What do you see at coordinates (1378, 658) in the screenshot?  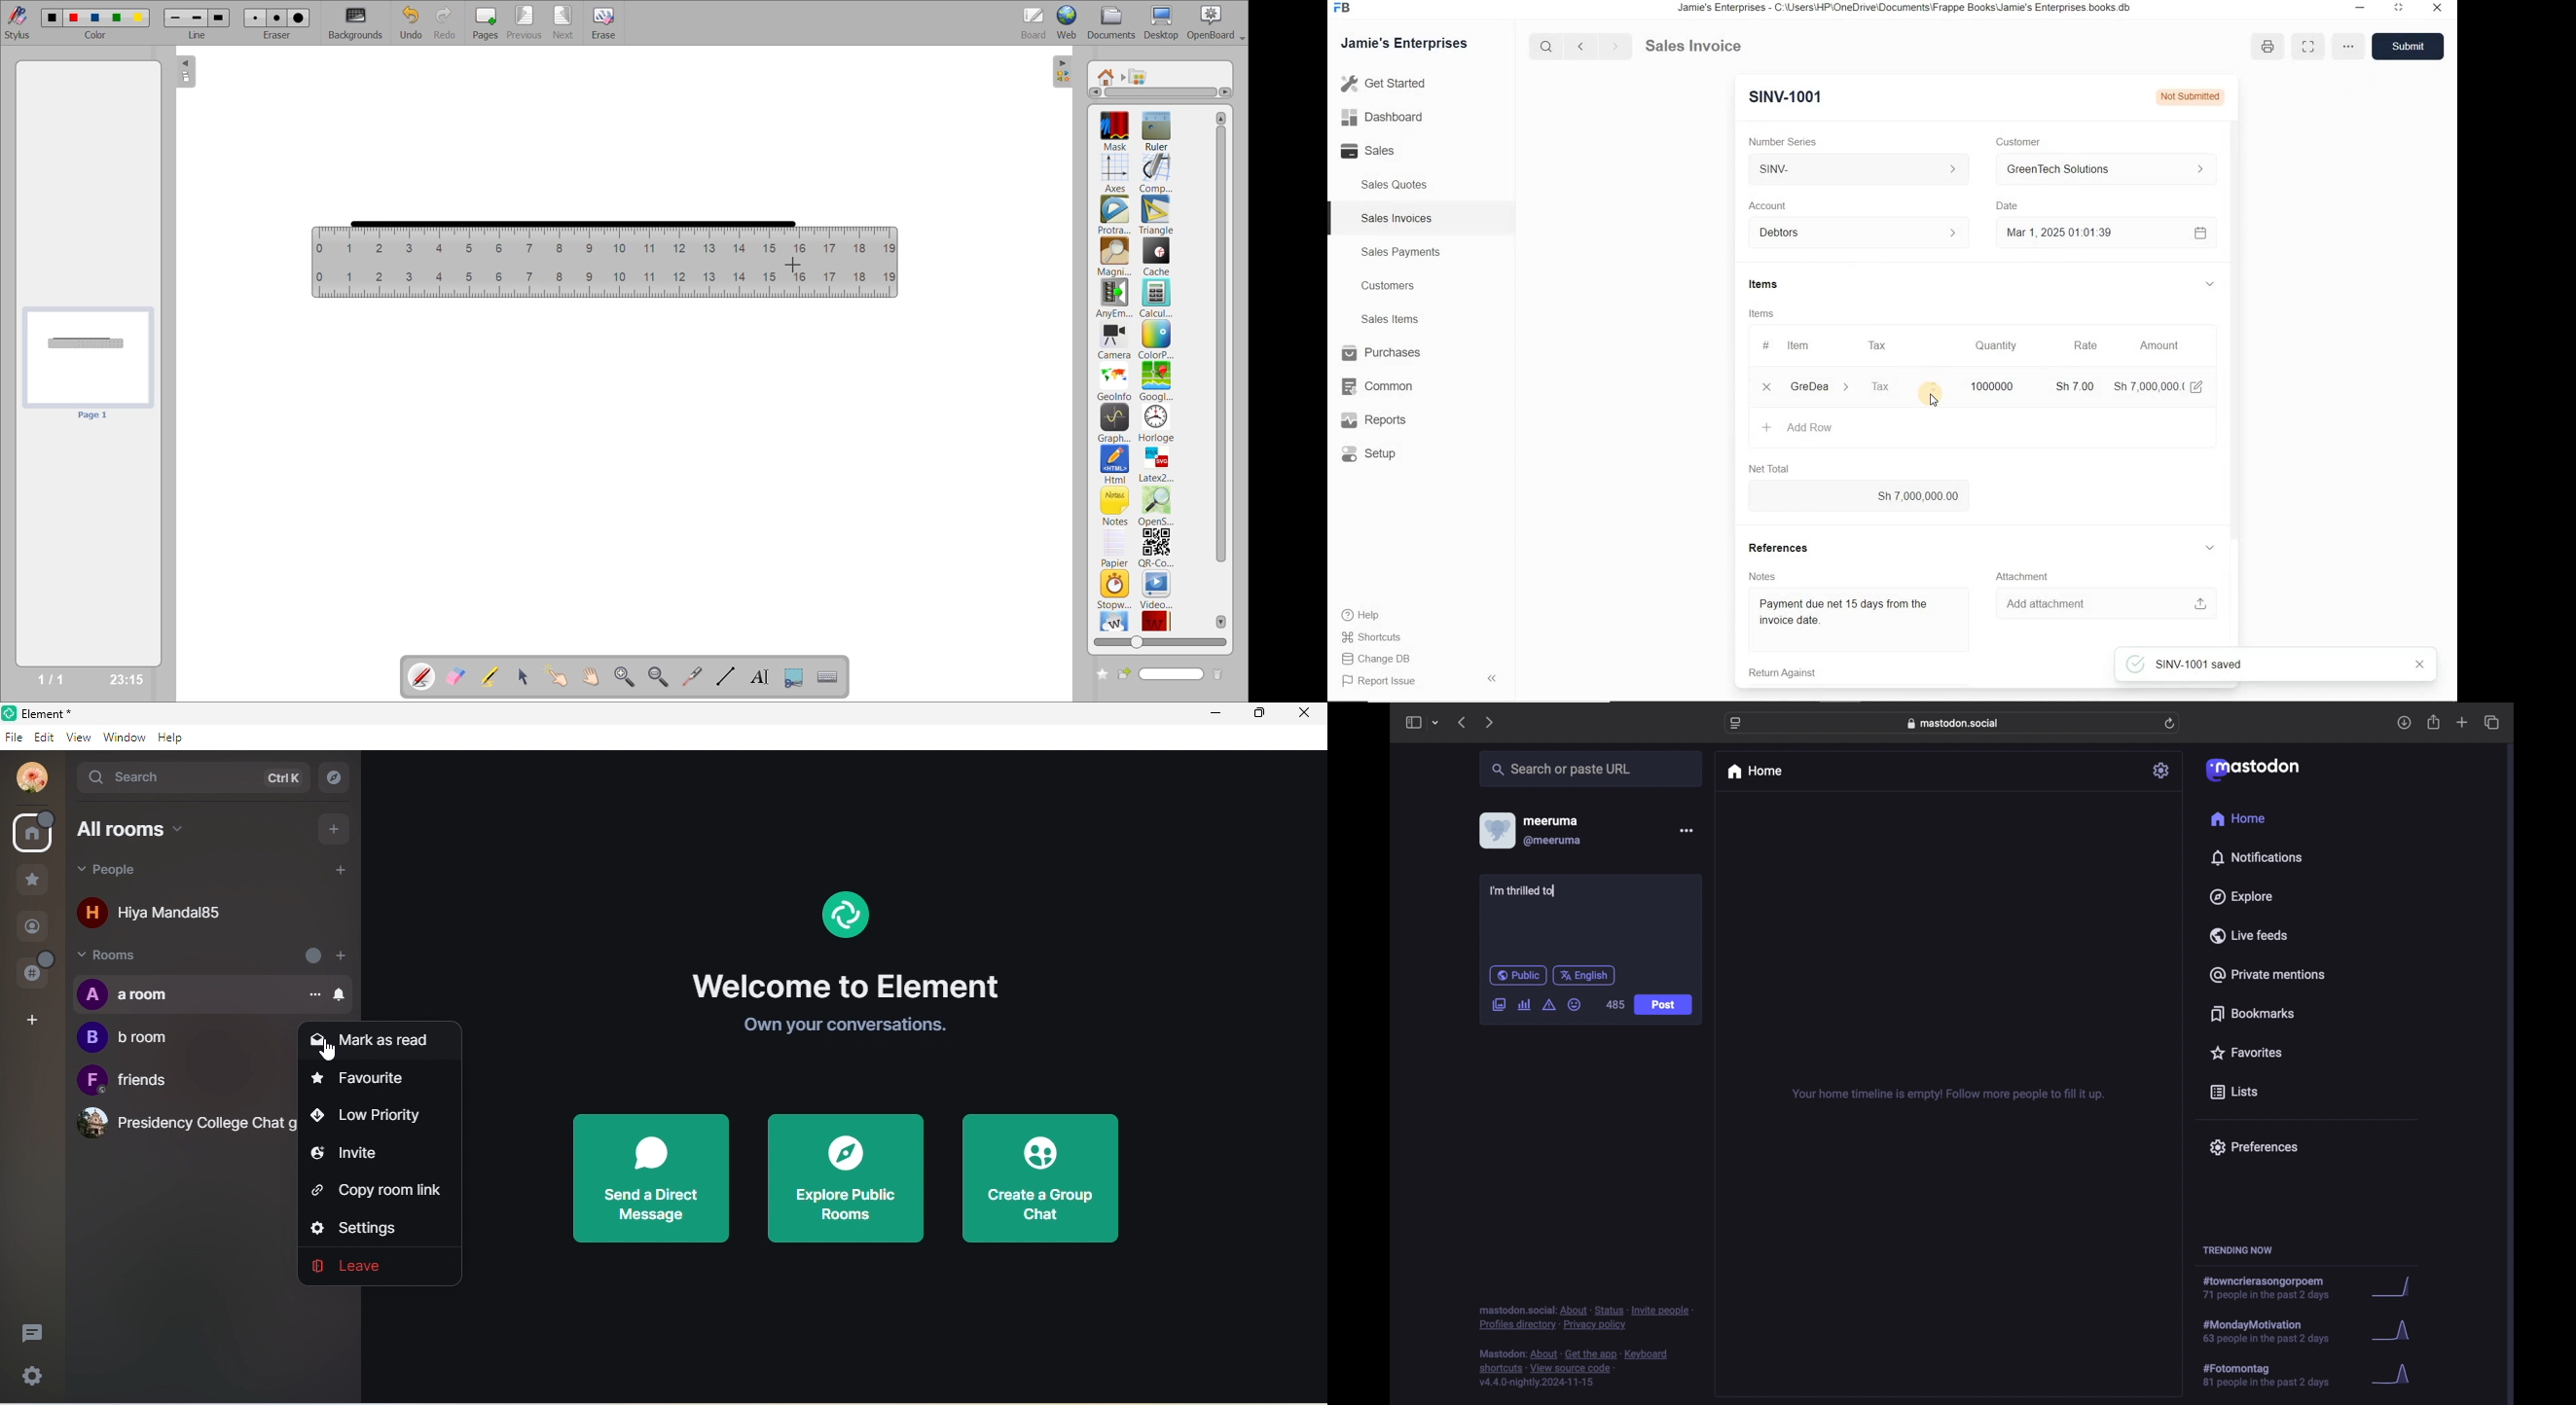 I see `Change DB` at bounding box center [1378, 658].